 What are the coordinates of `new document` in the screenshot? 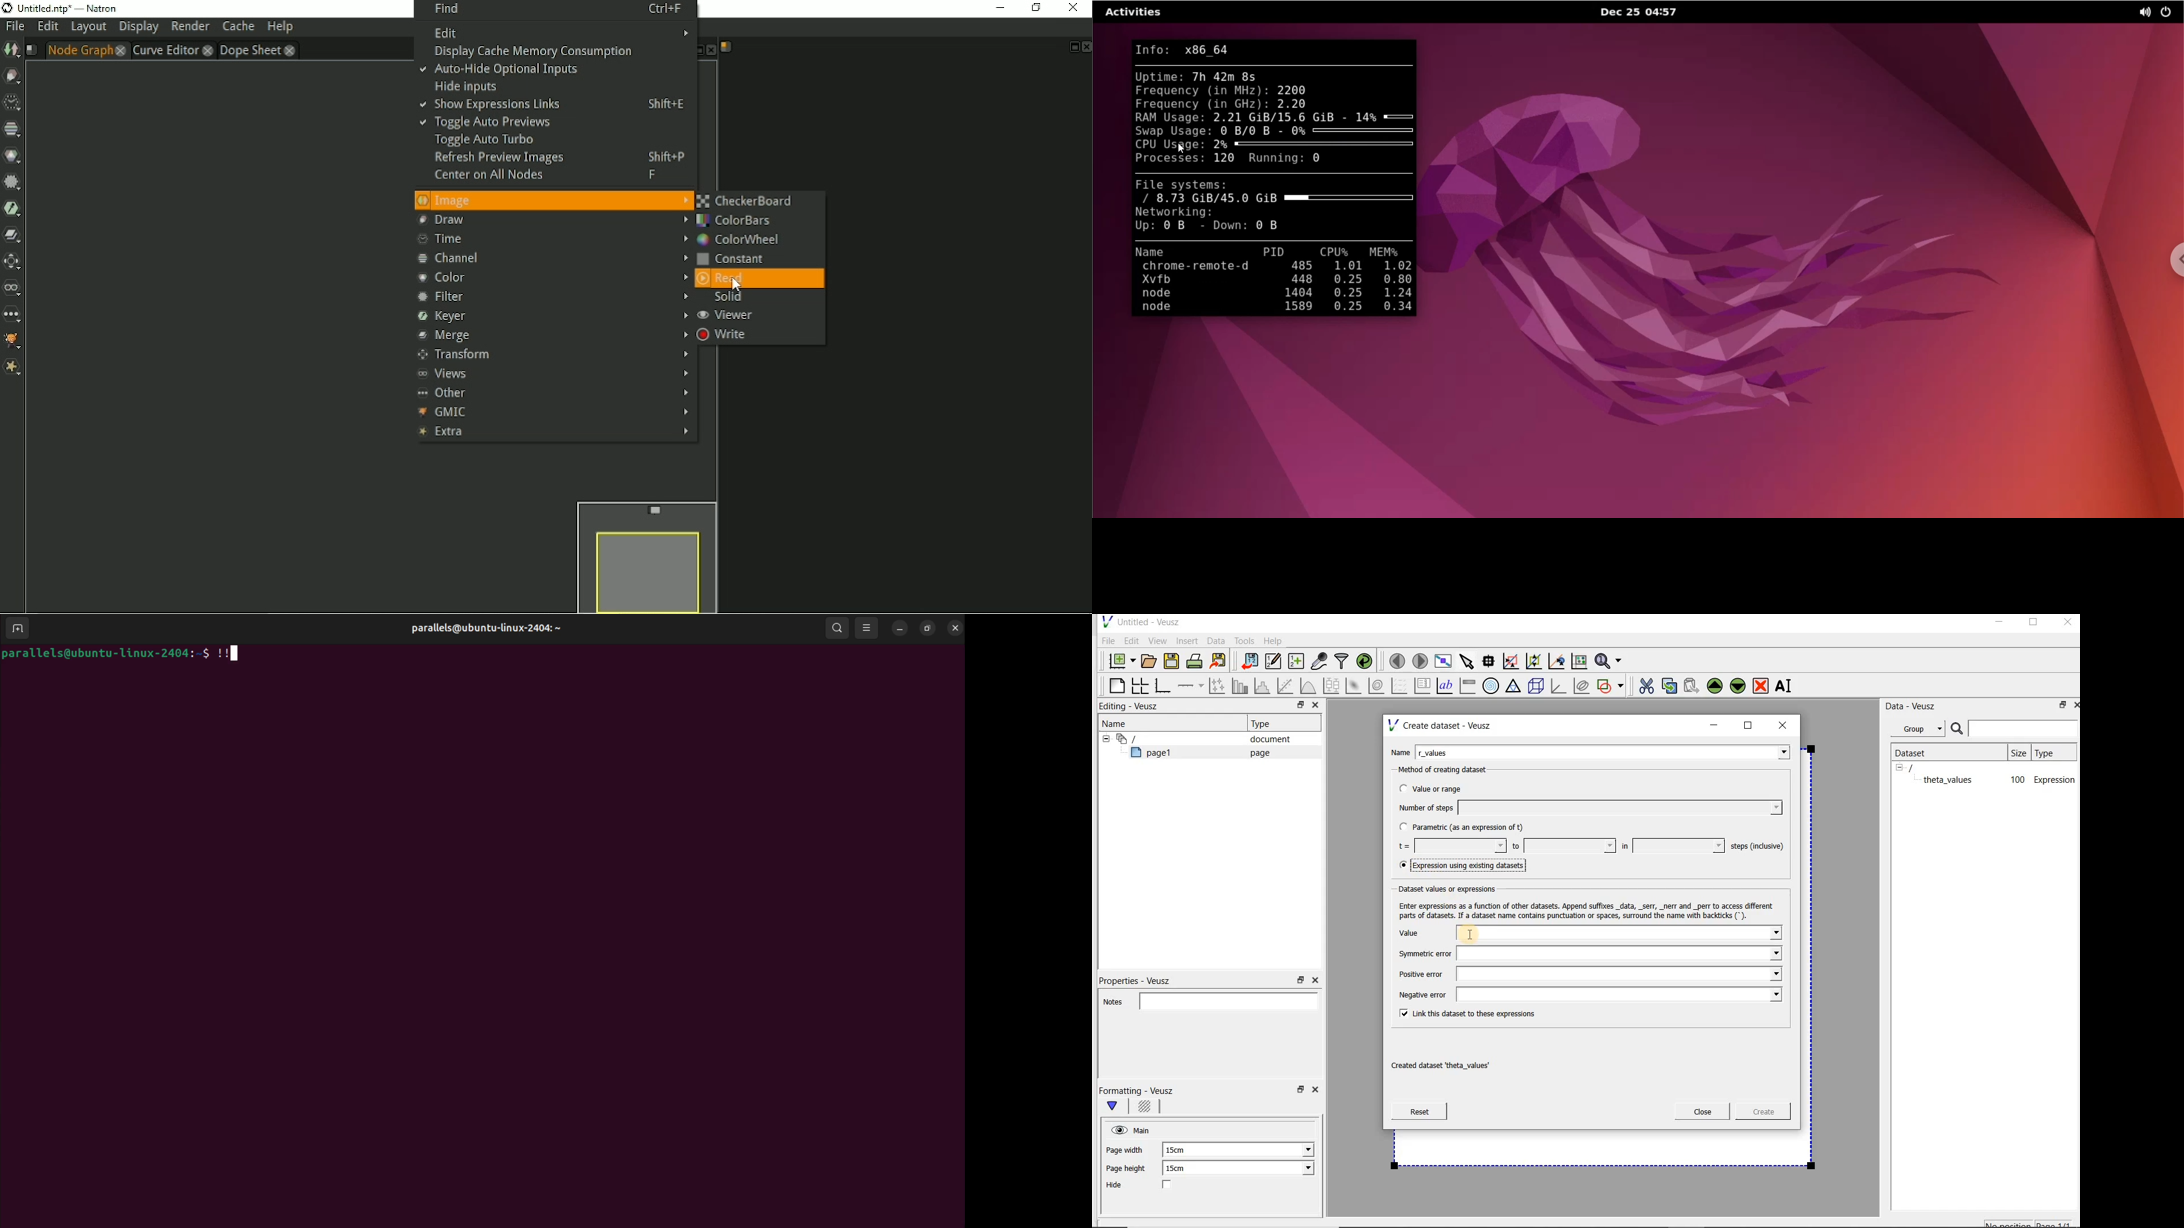 It's located at (1119, 659).